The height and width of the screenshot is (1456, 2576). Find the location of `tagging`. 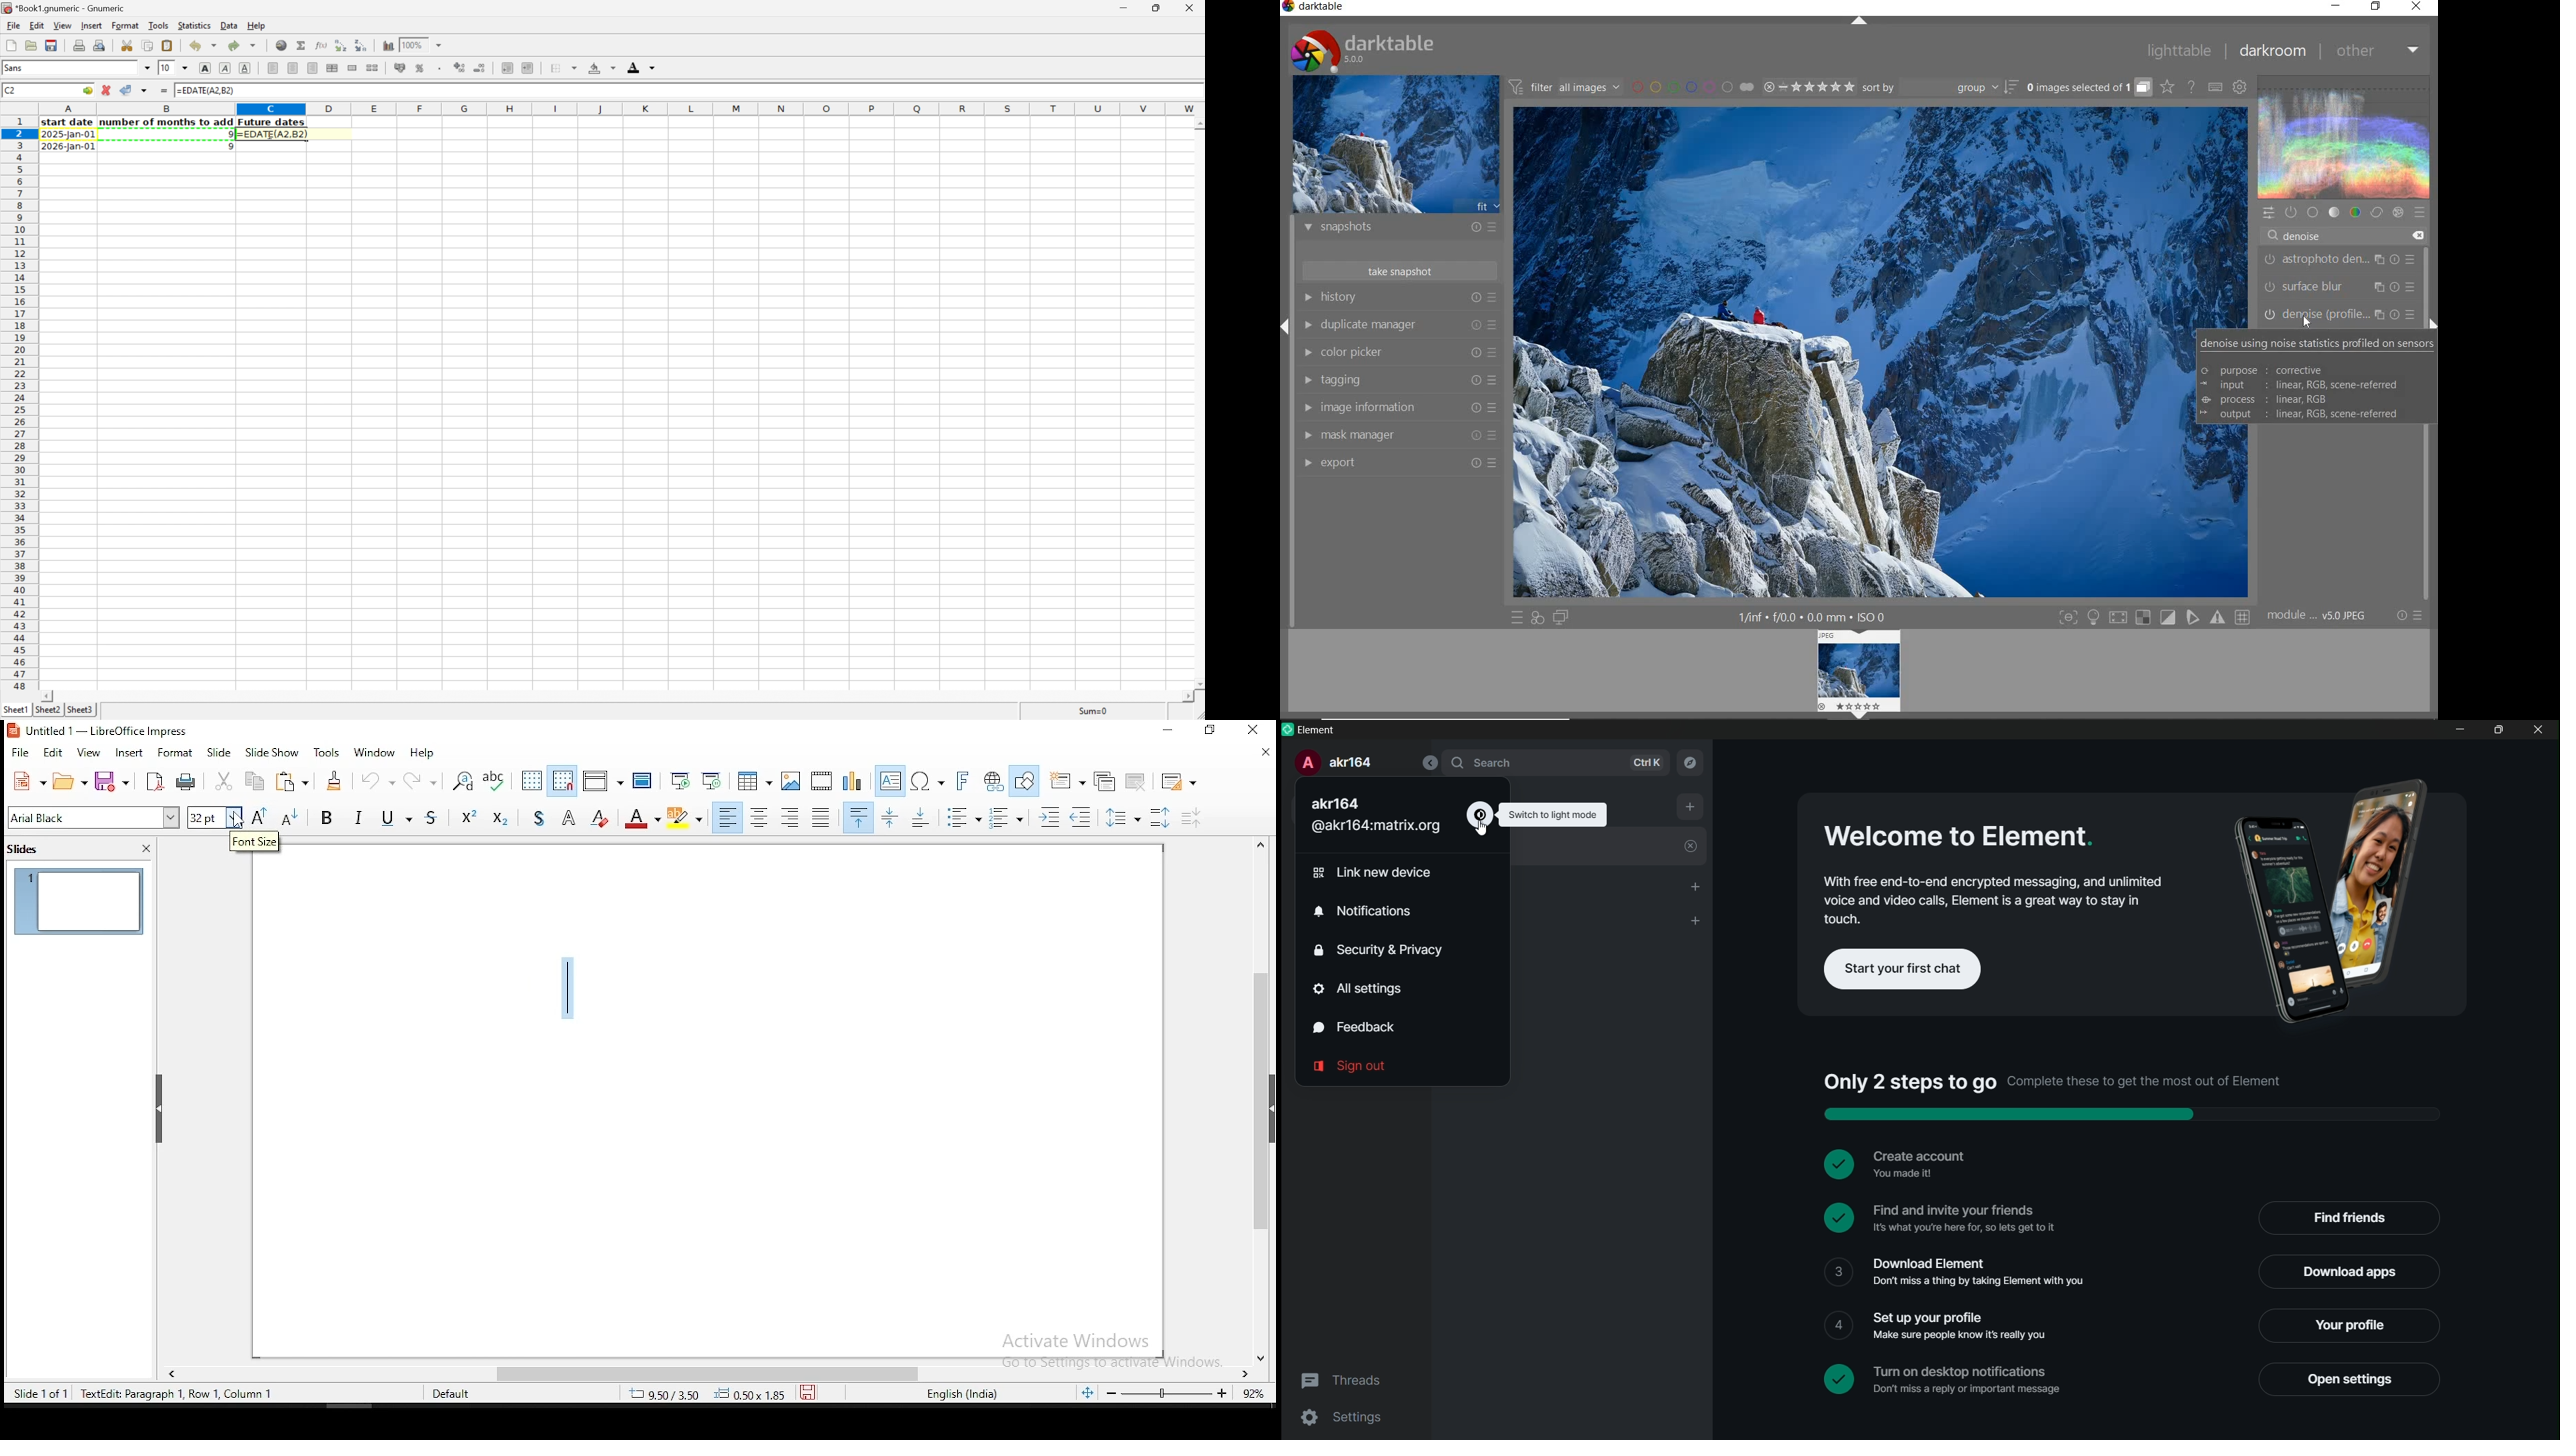

tagging is located at coordinates (1399, 381).